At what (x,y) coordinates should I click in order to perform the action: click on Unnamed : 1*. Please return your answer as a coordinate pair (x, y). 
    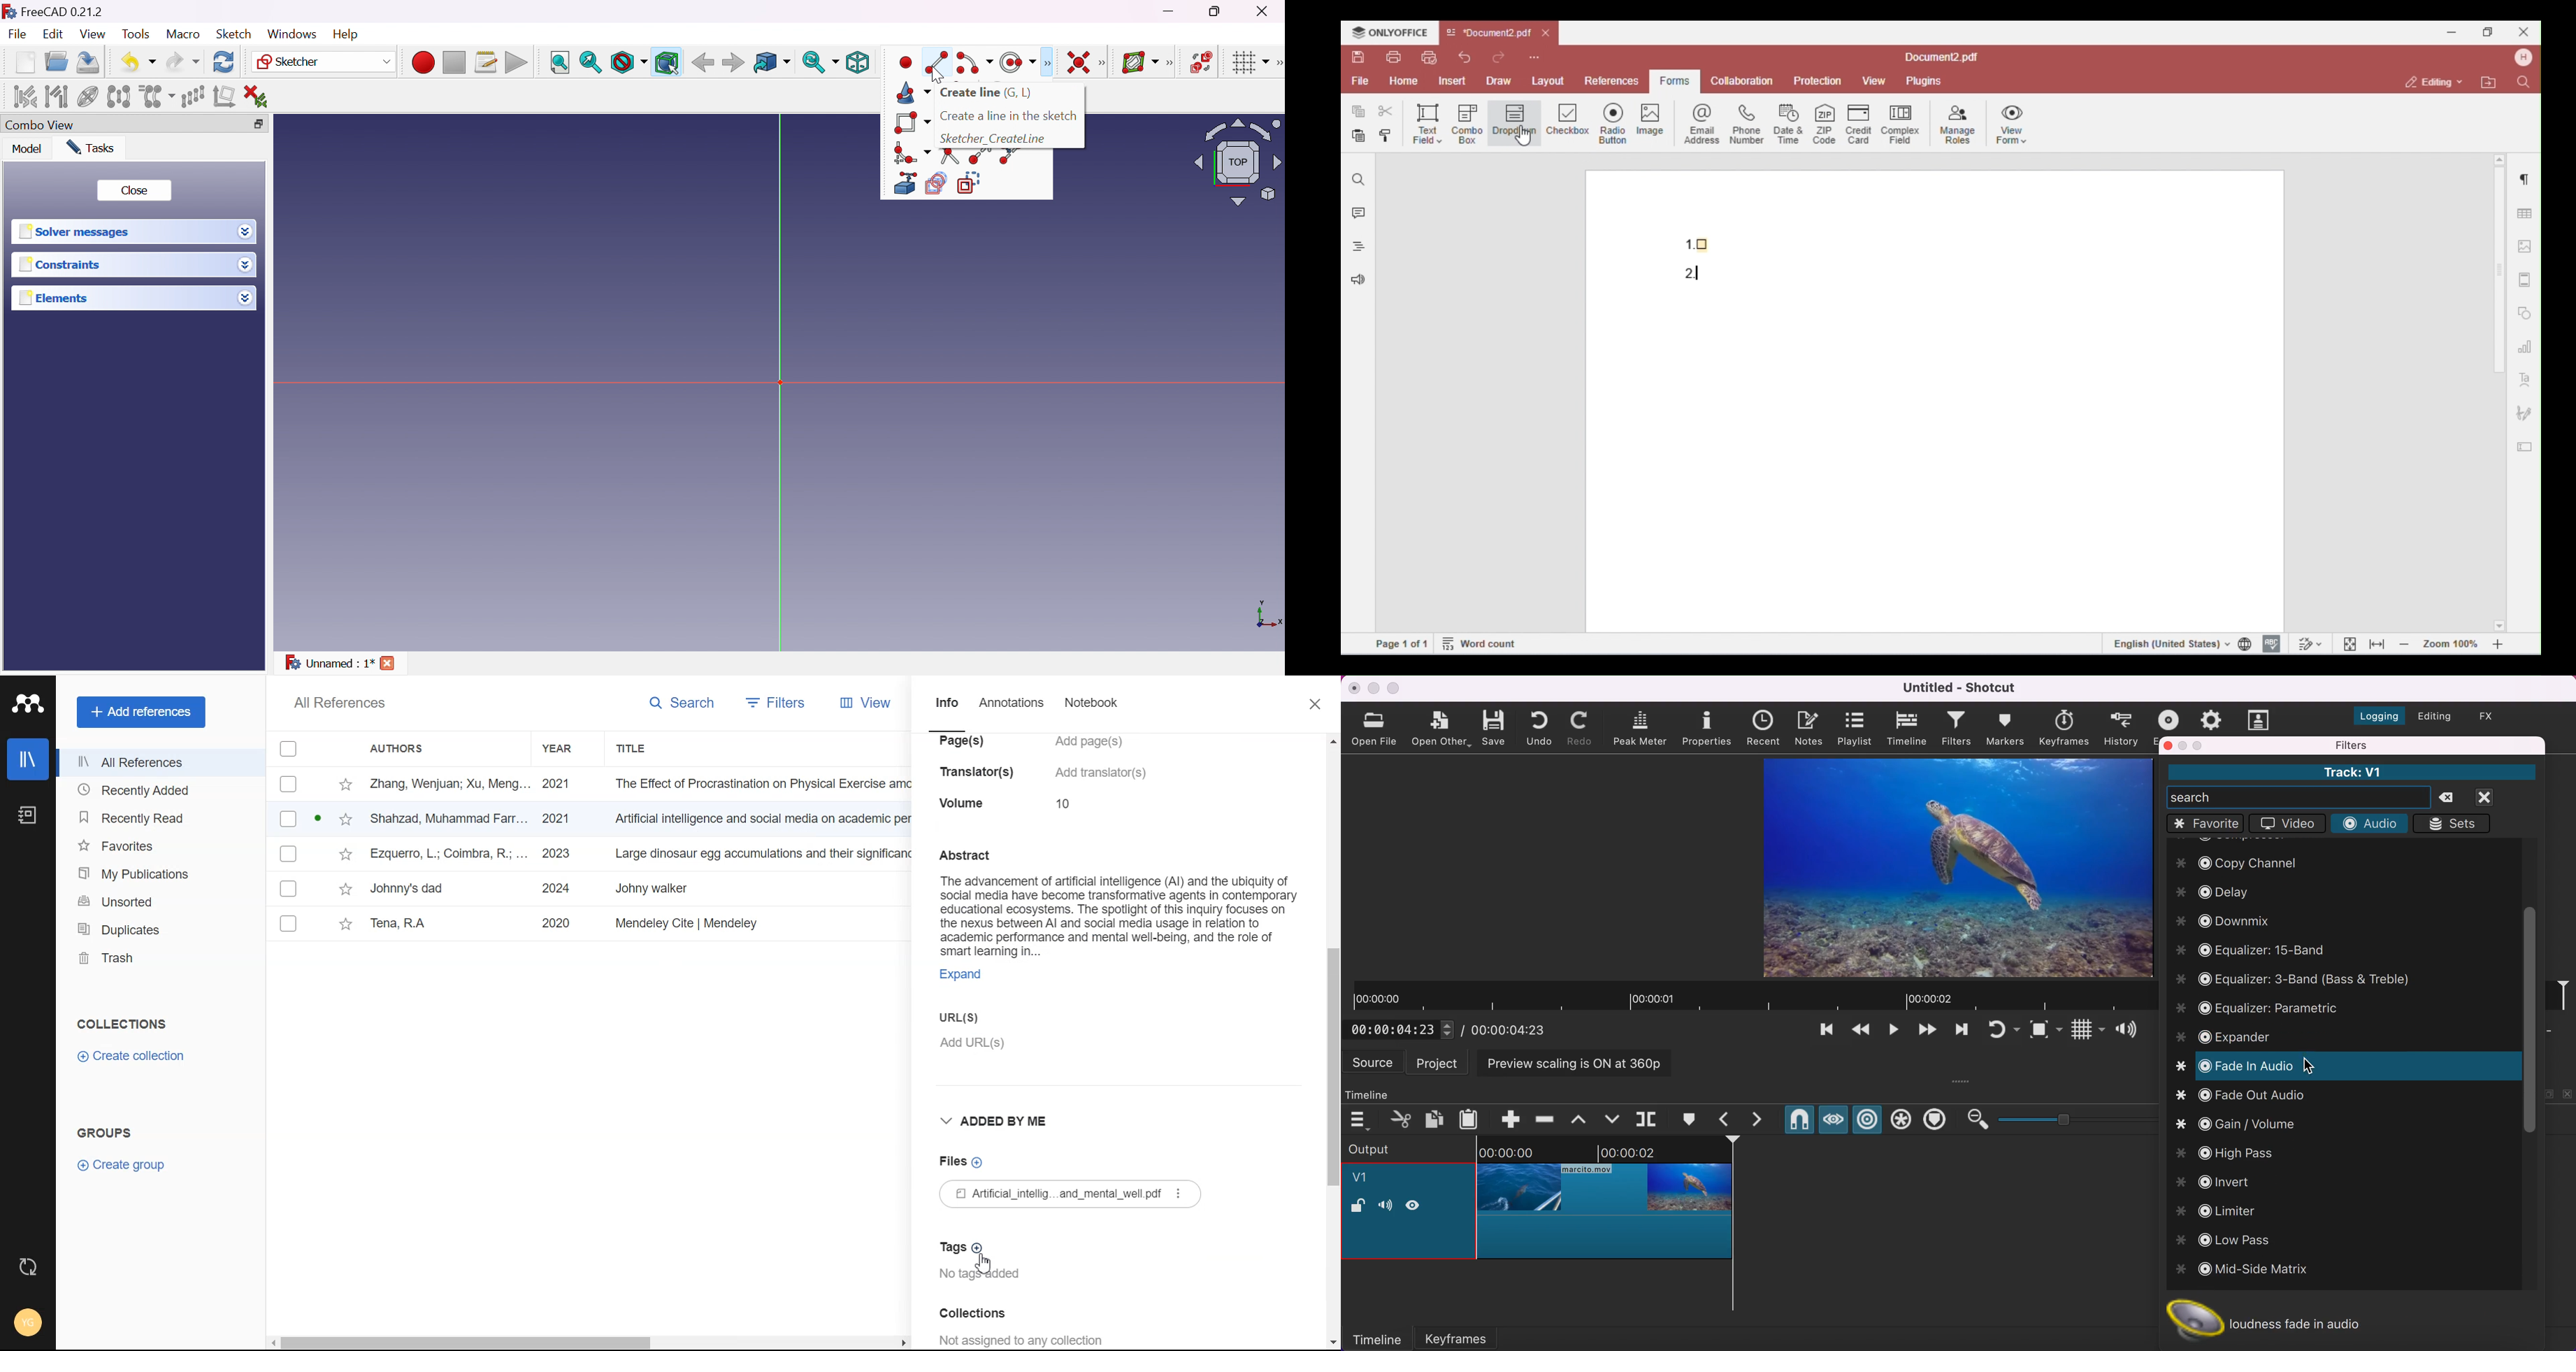
    Looking at the image, I should click on (330, 665).